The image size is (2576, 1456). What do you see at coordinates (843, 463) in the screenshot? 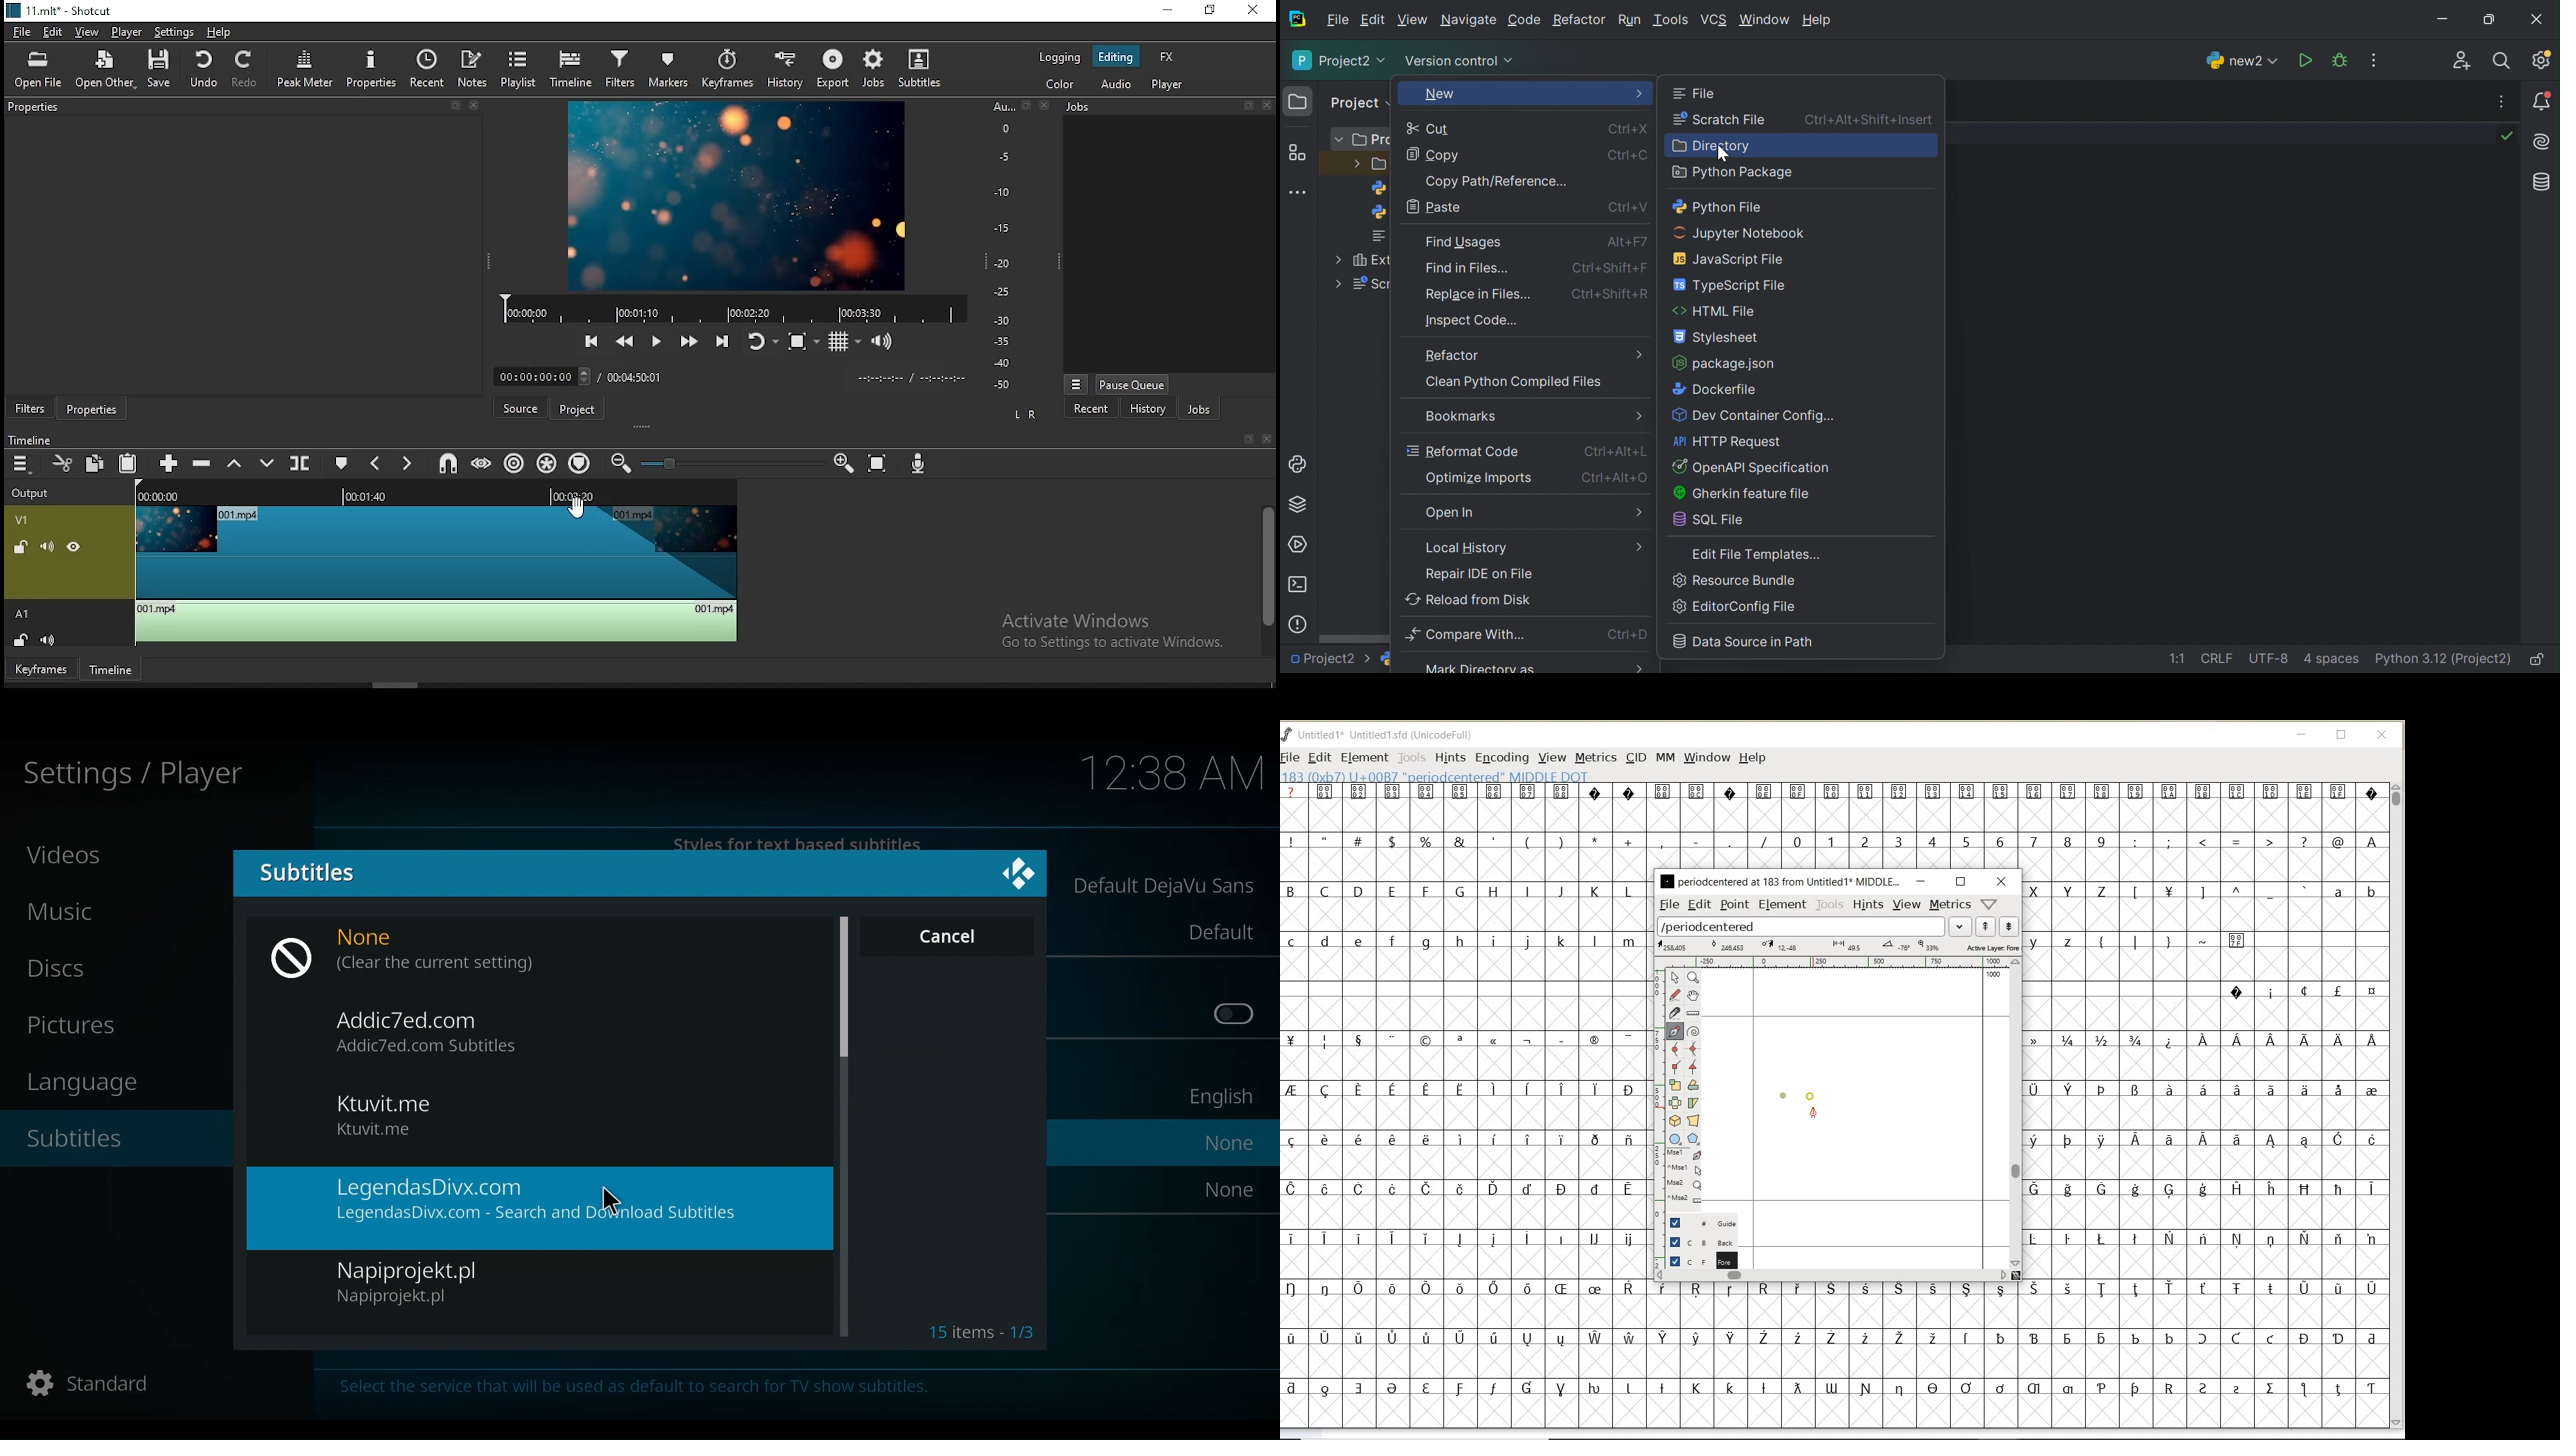
I see `zoom timeline` at bounding box center [843, 463].